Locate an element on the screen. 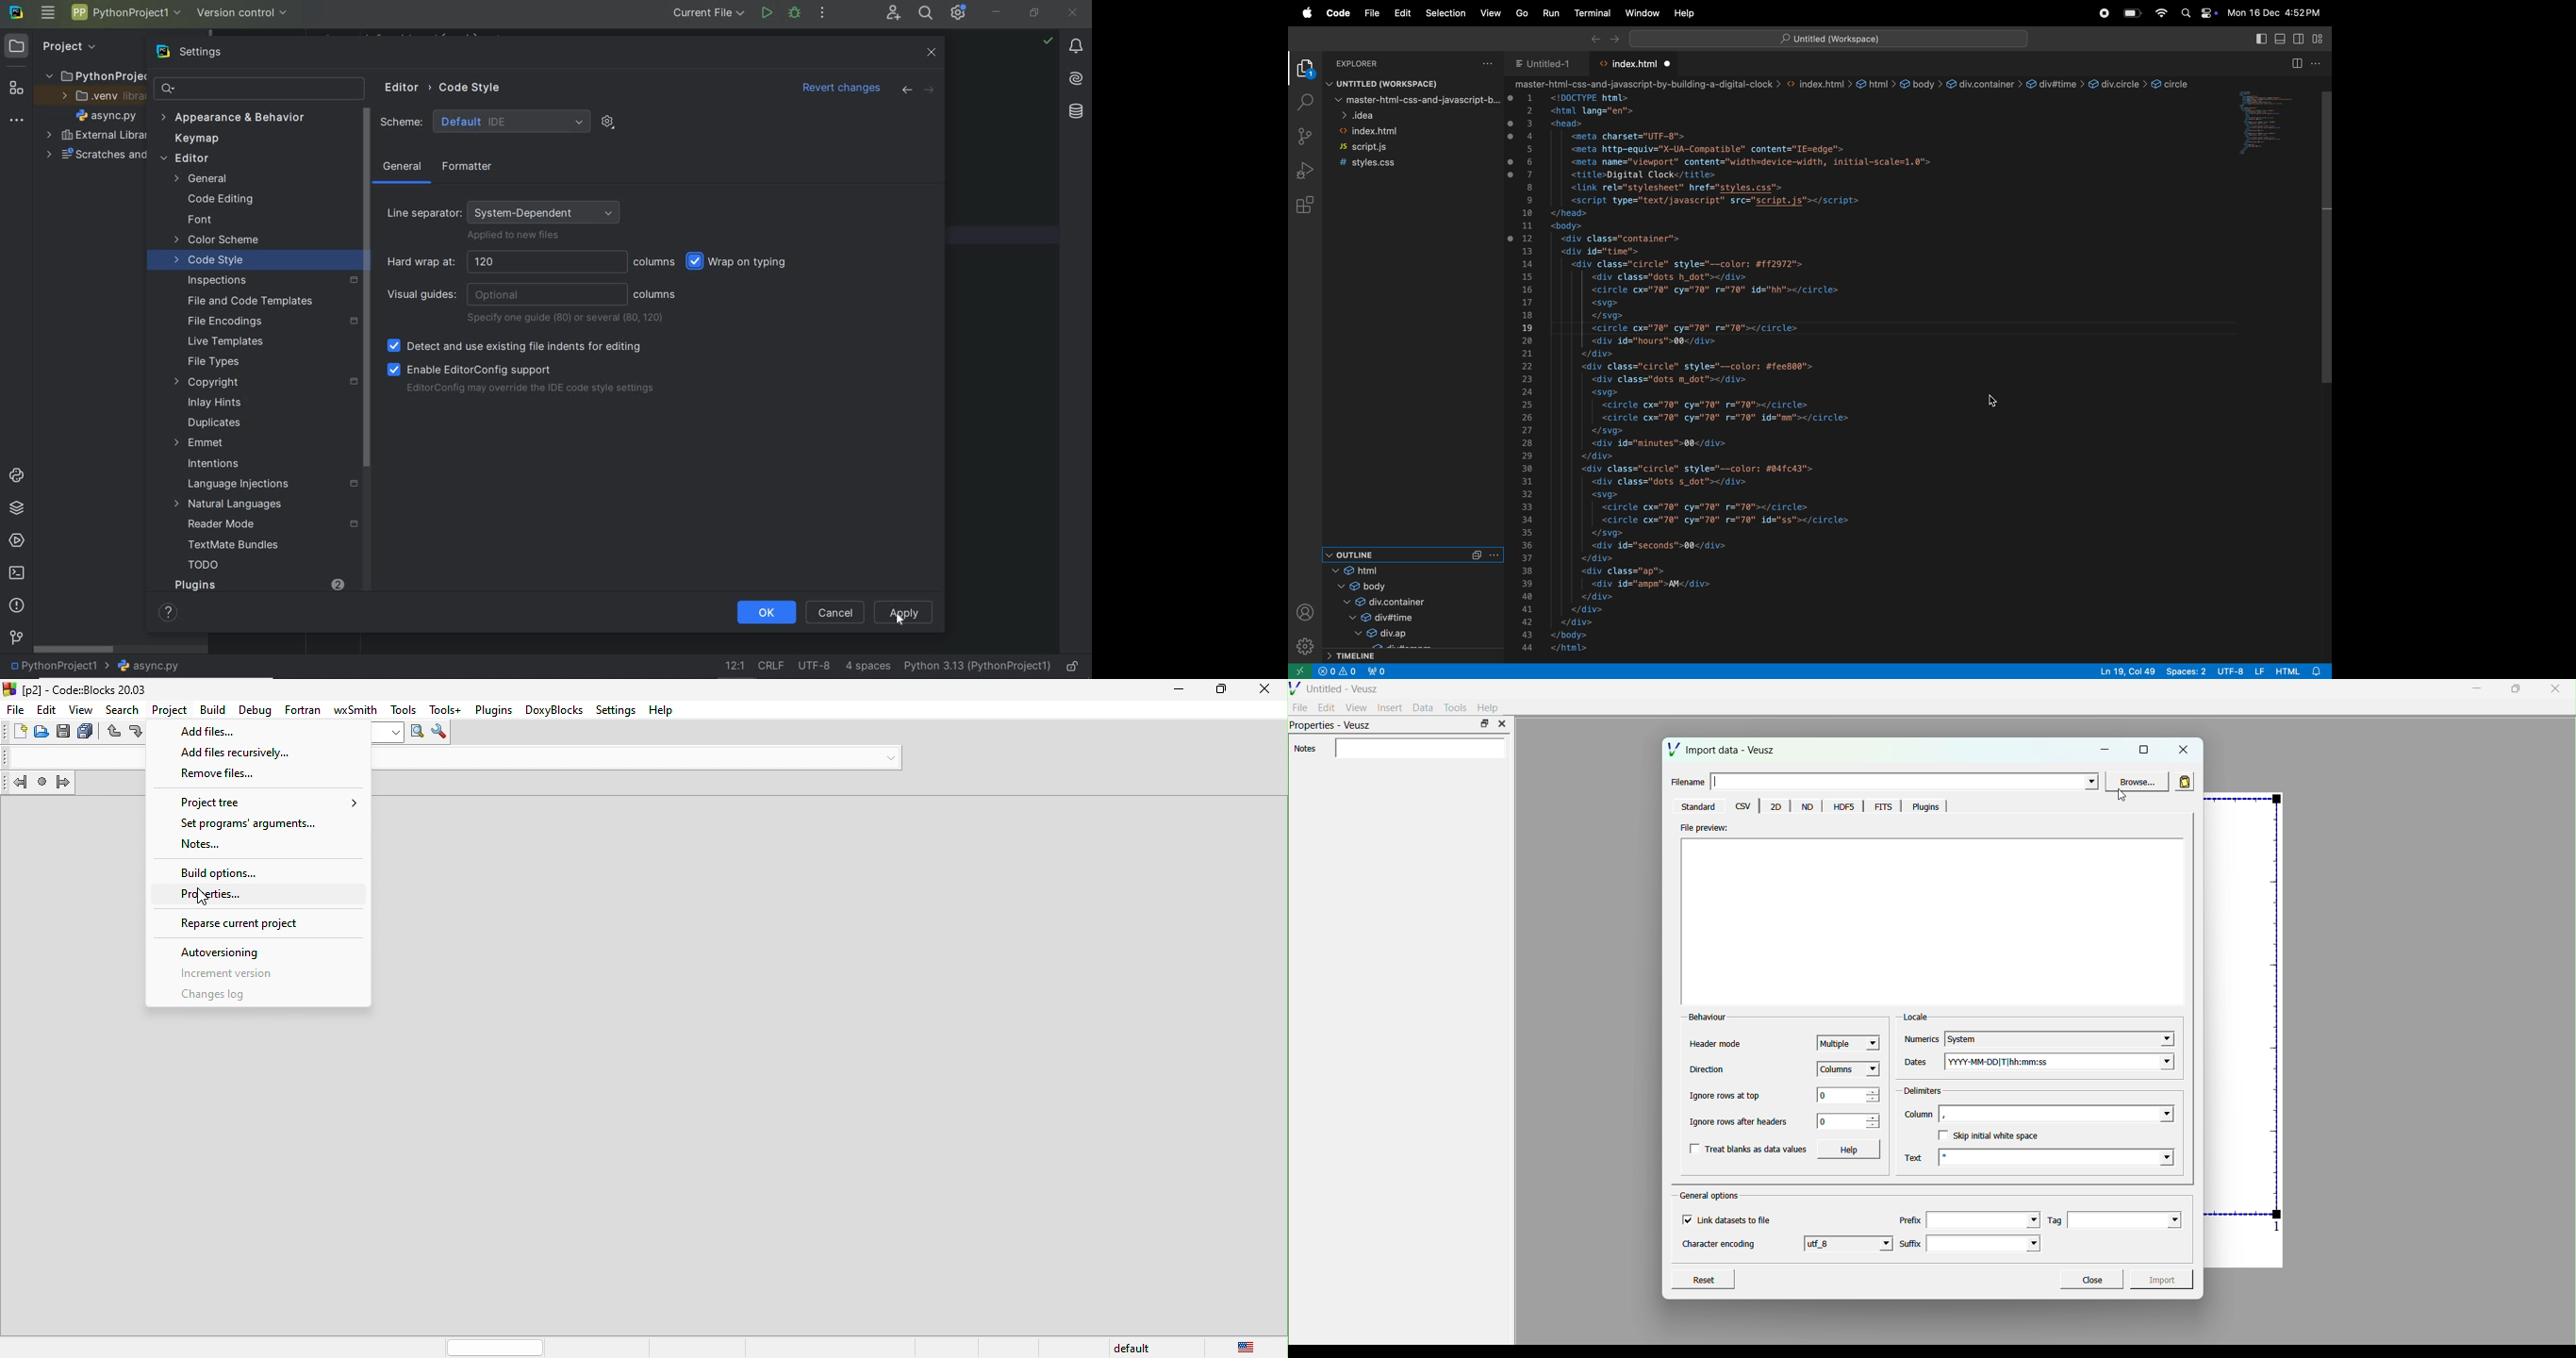 The image size is (2576, 1372). General is located at coordinates (233, 179).